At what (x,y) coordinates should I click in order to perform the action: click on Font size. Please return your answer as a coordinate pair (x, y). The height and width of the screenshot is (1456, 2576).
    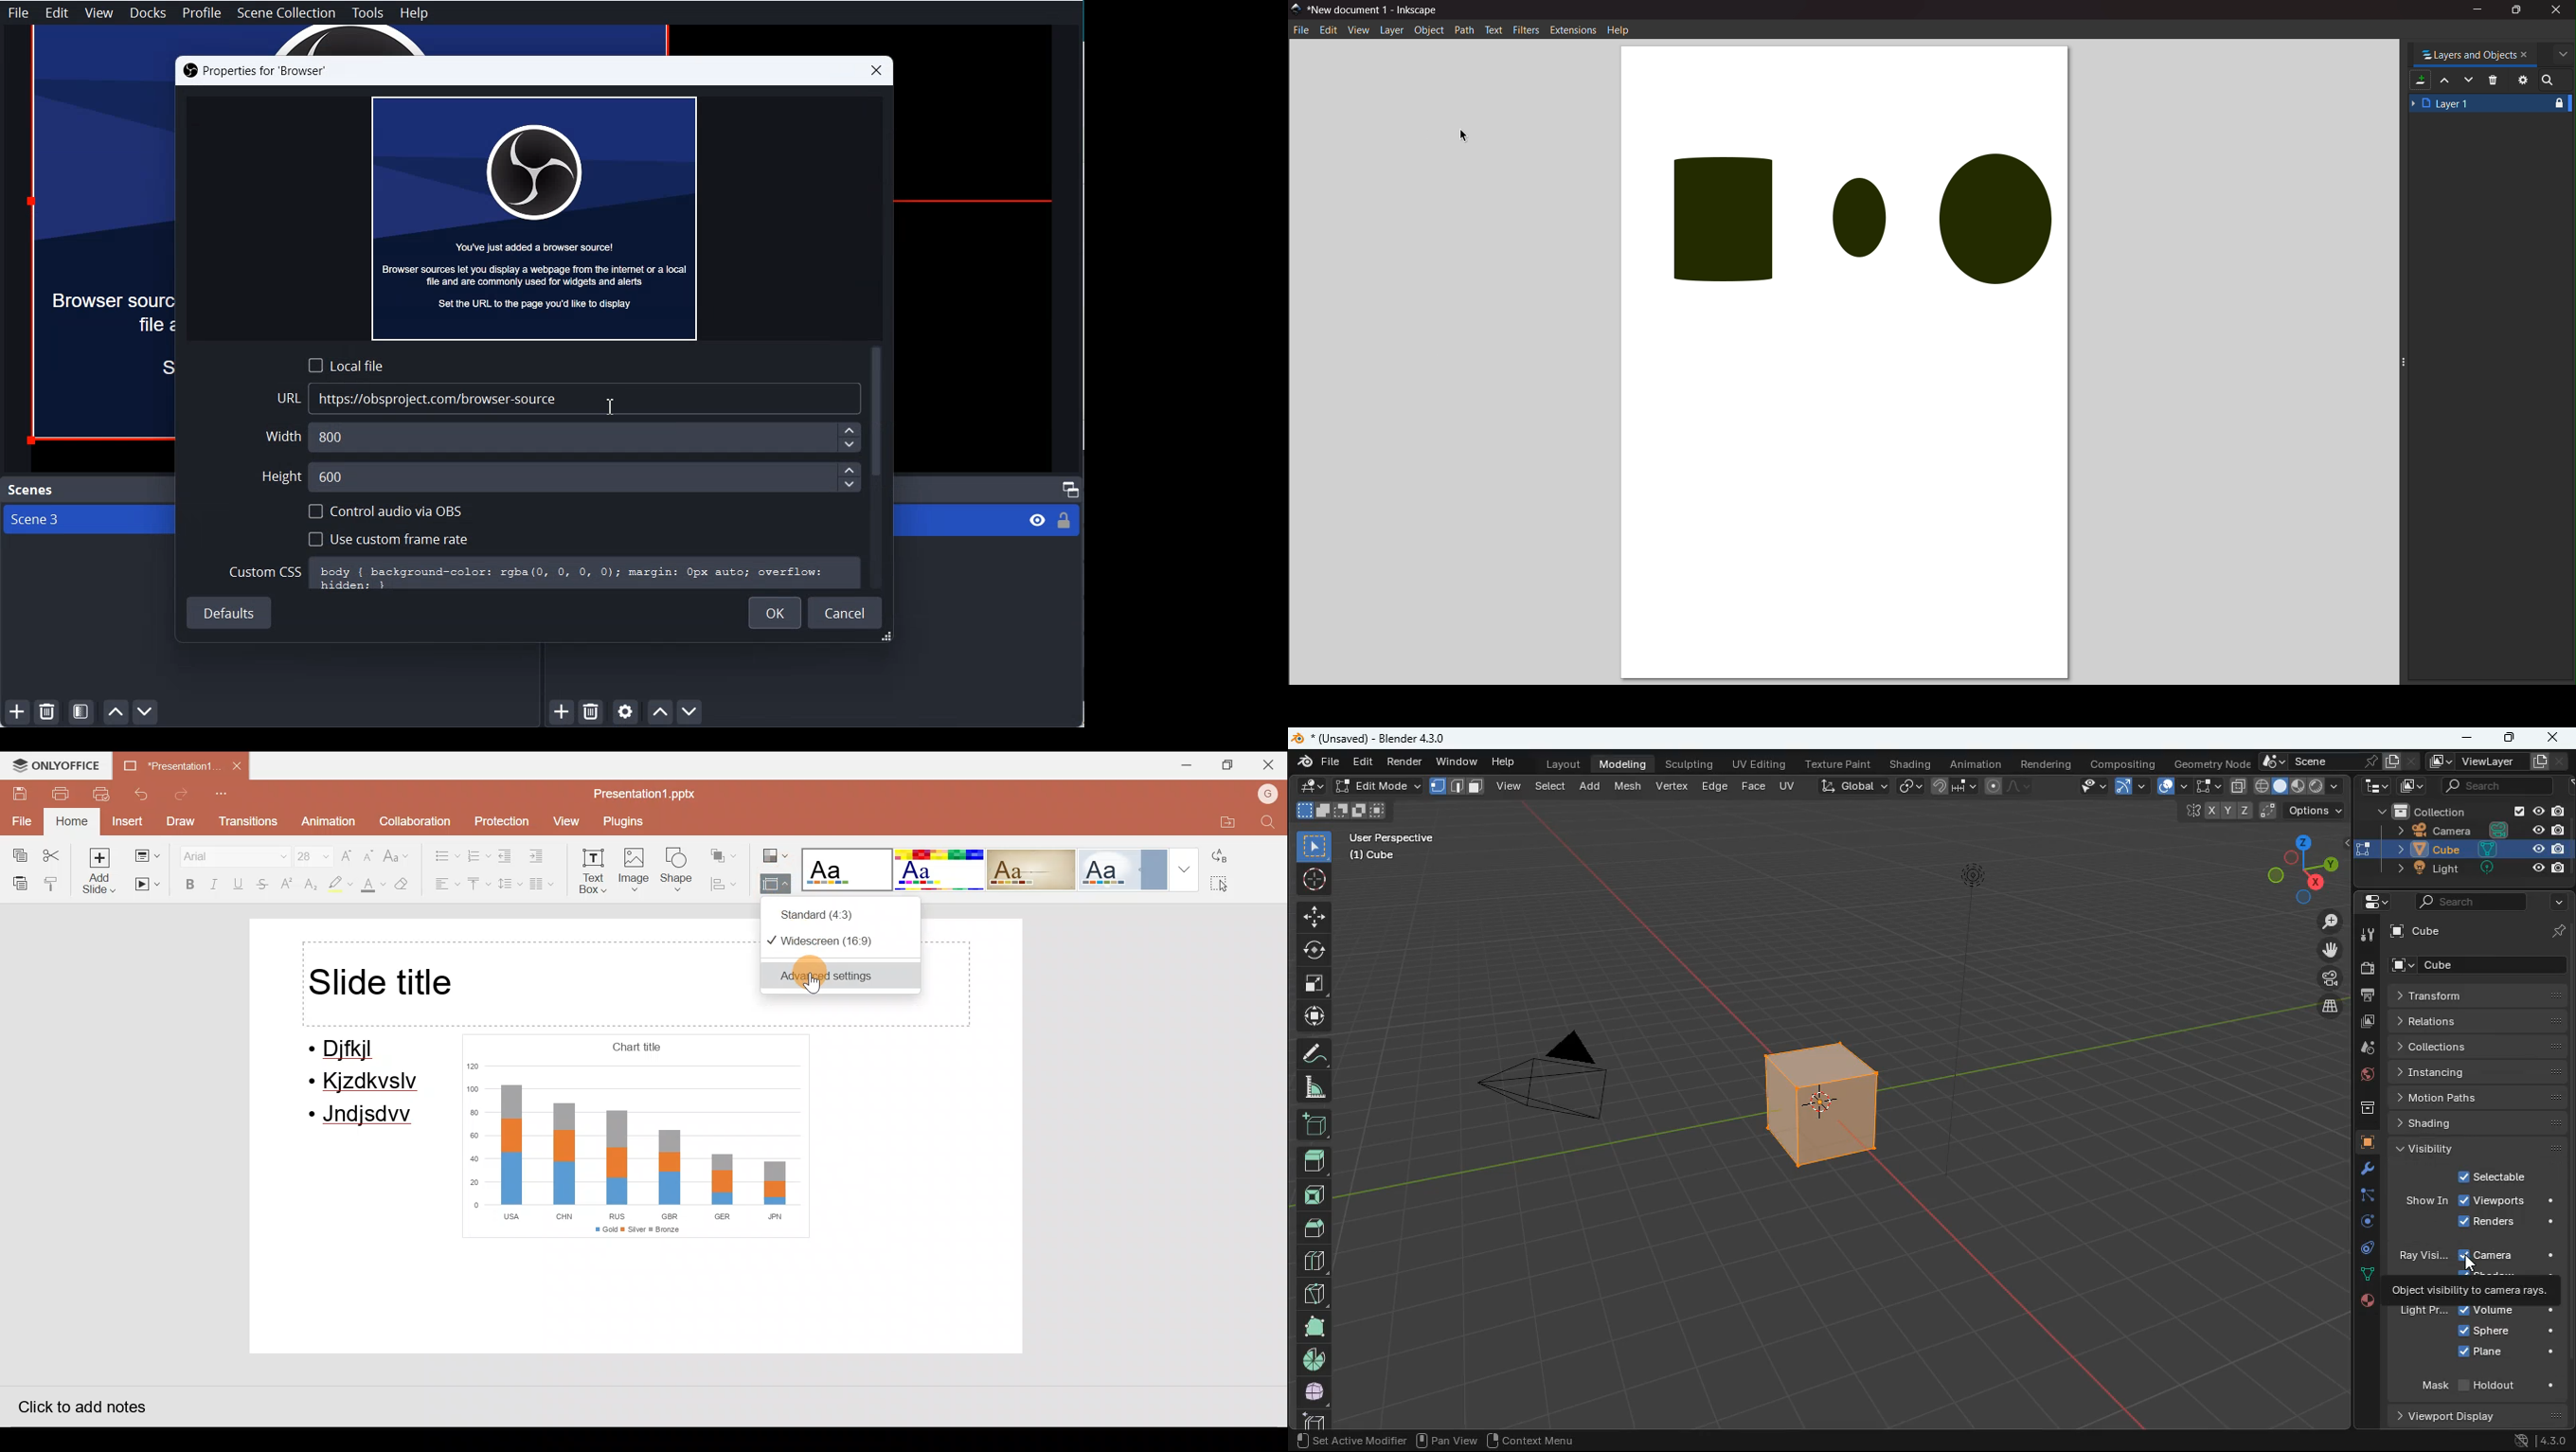
    Looking at the image, I should click on (306, 853).